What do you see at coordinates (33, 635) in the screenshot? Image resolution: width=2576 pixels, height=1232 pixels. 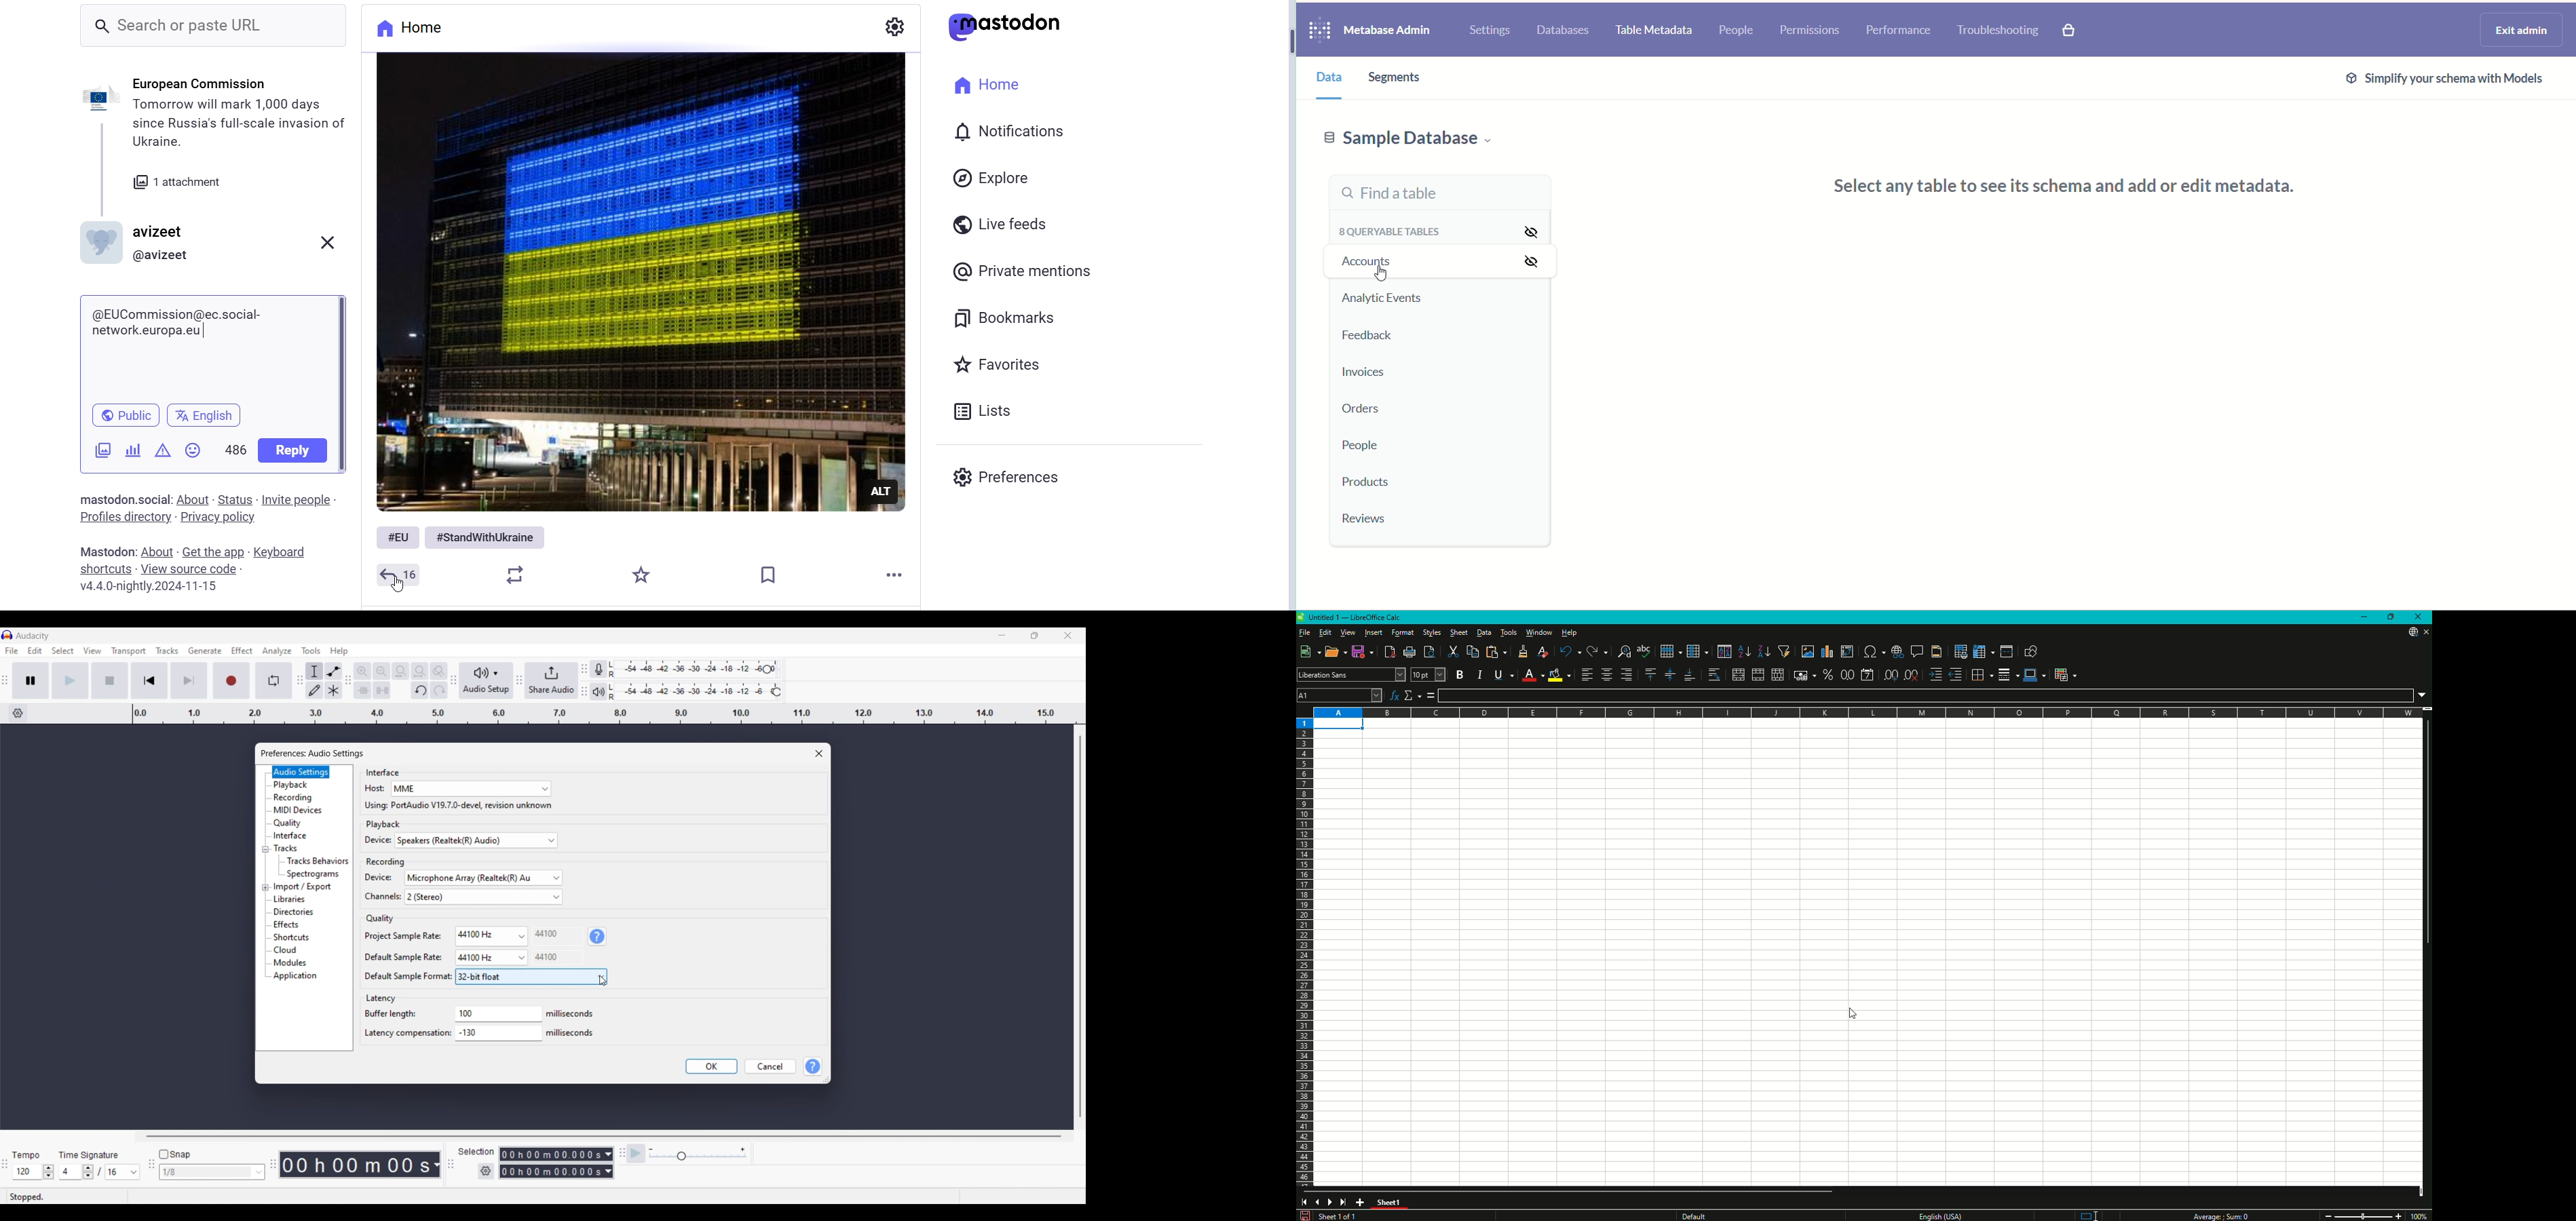 I see `Software name` at bounding box center [33, 635].